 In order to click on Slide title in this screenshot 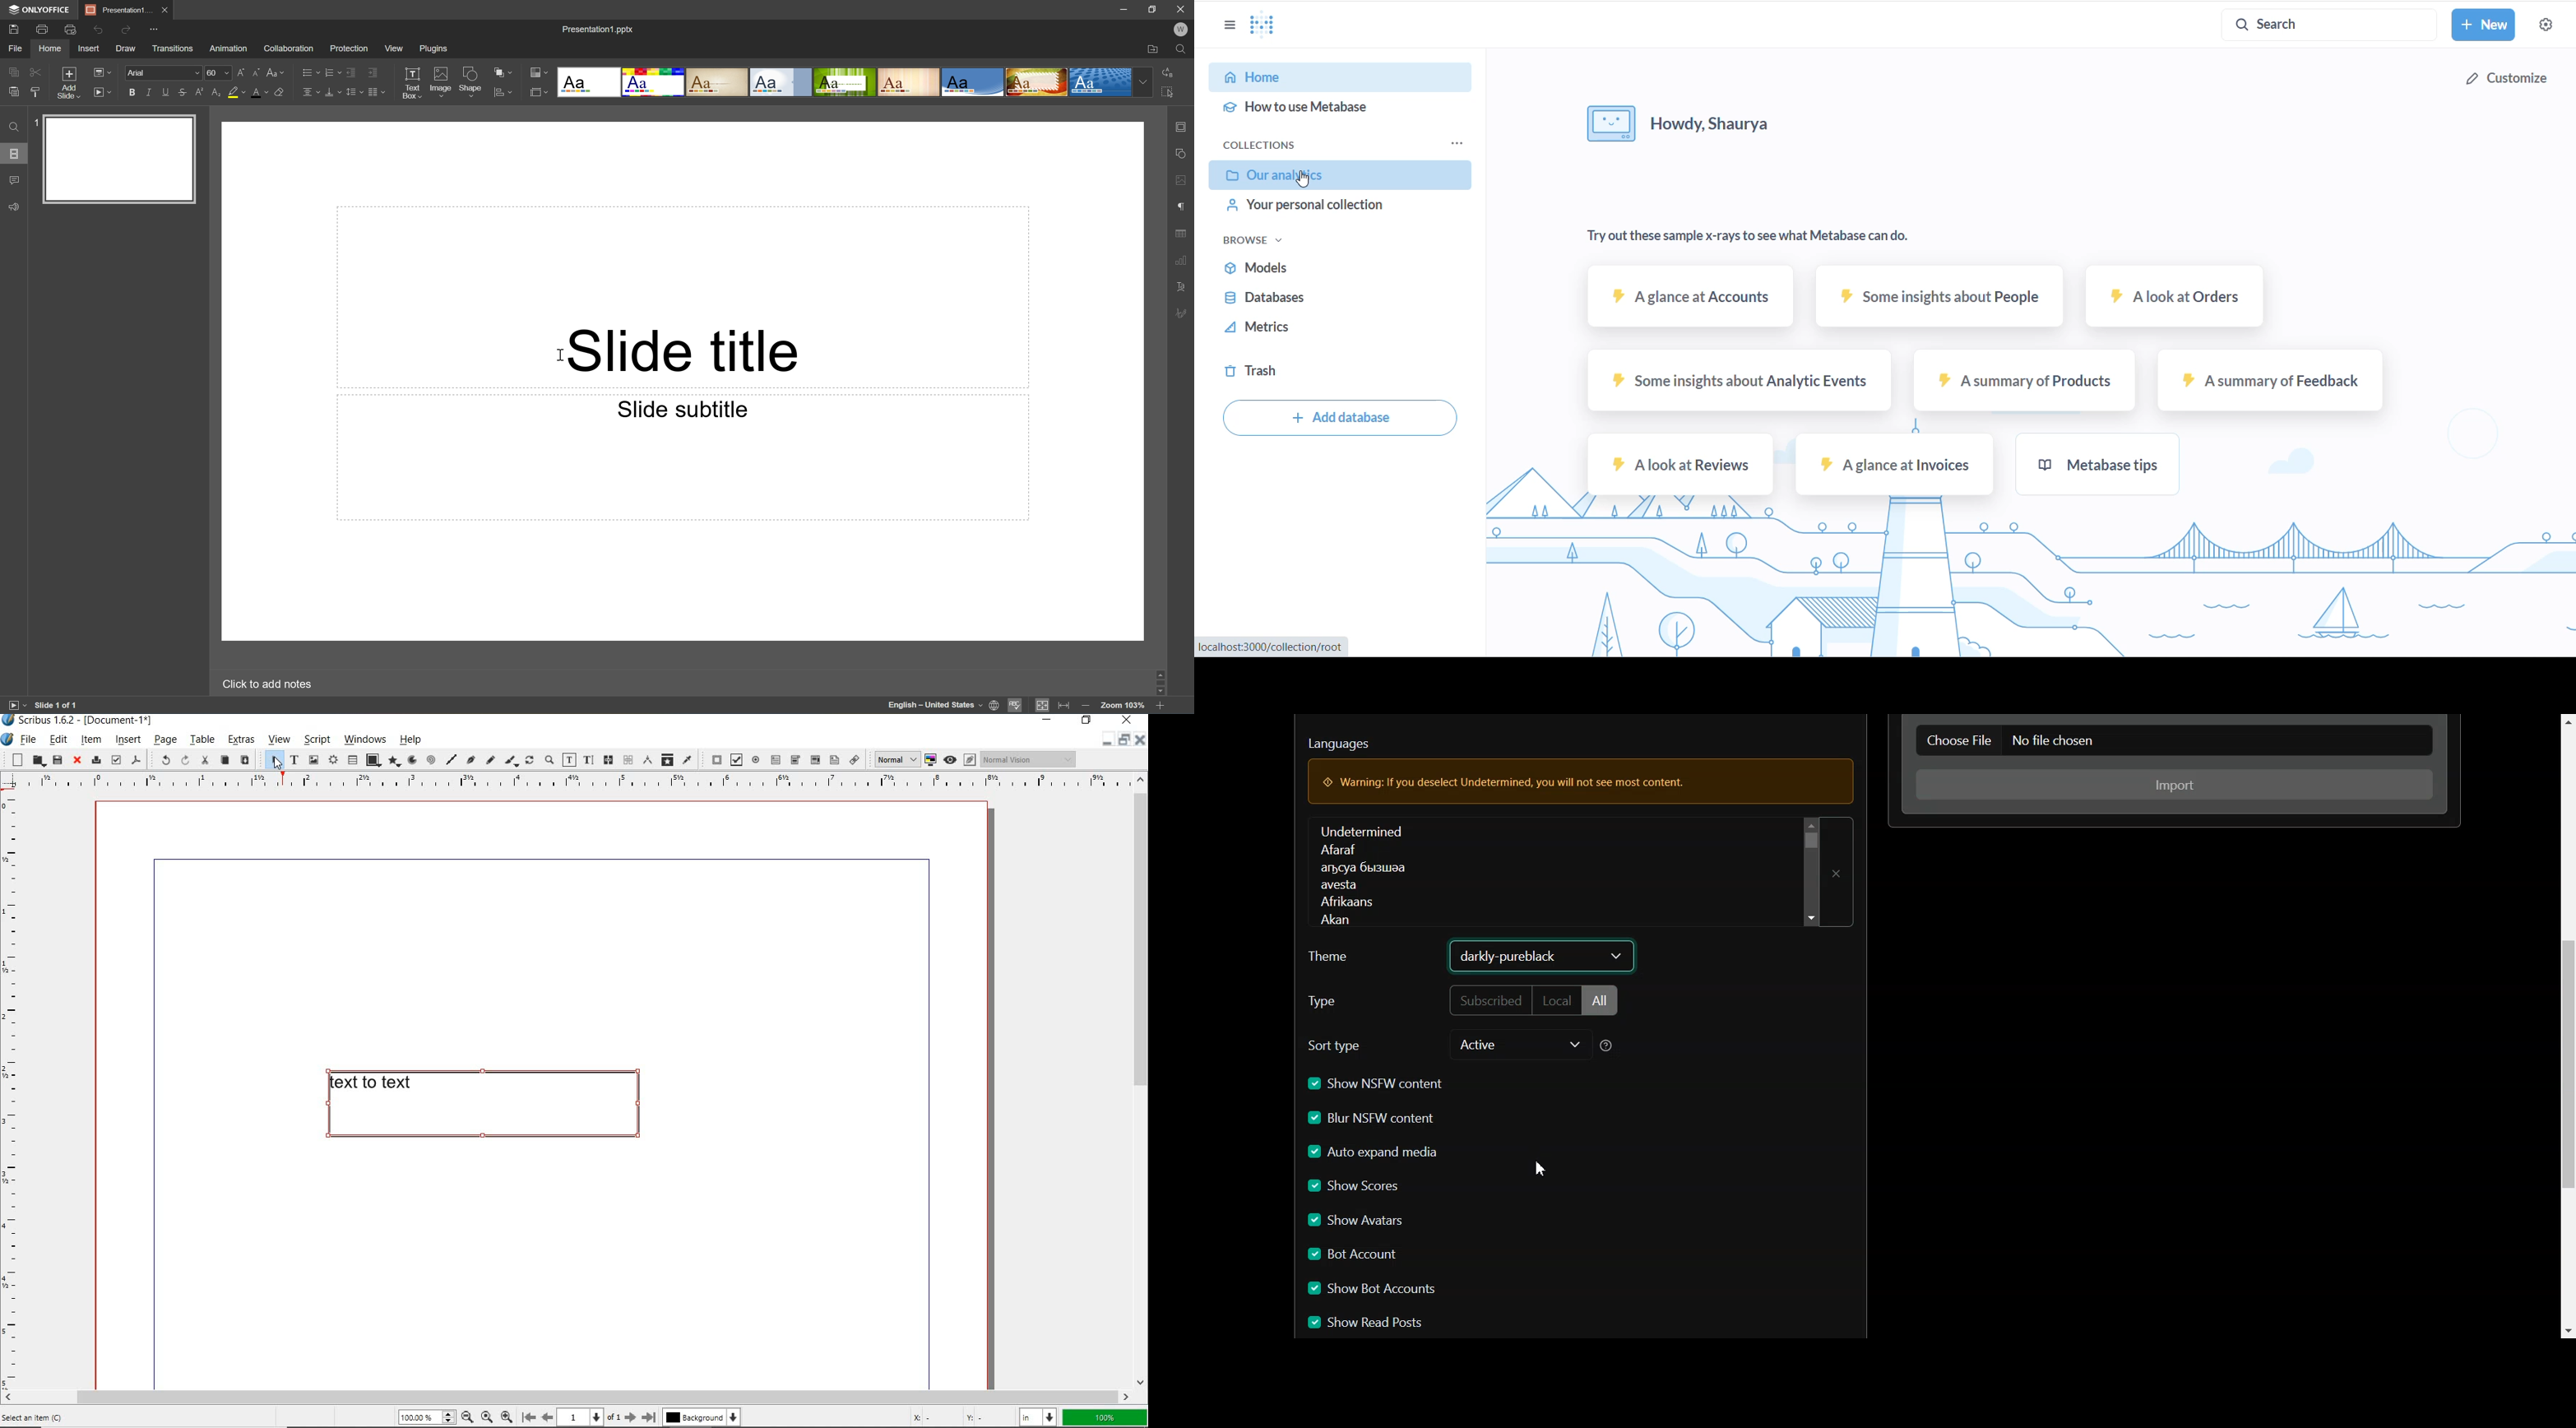, I will do `click(679, 350)`.